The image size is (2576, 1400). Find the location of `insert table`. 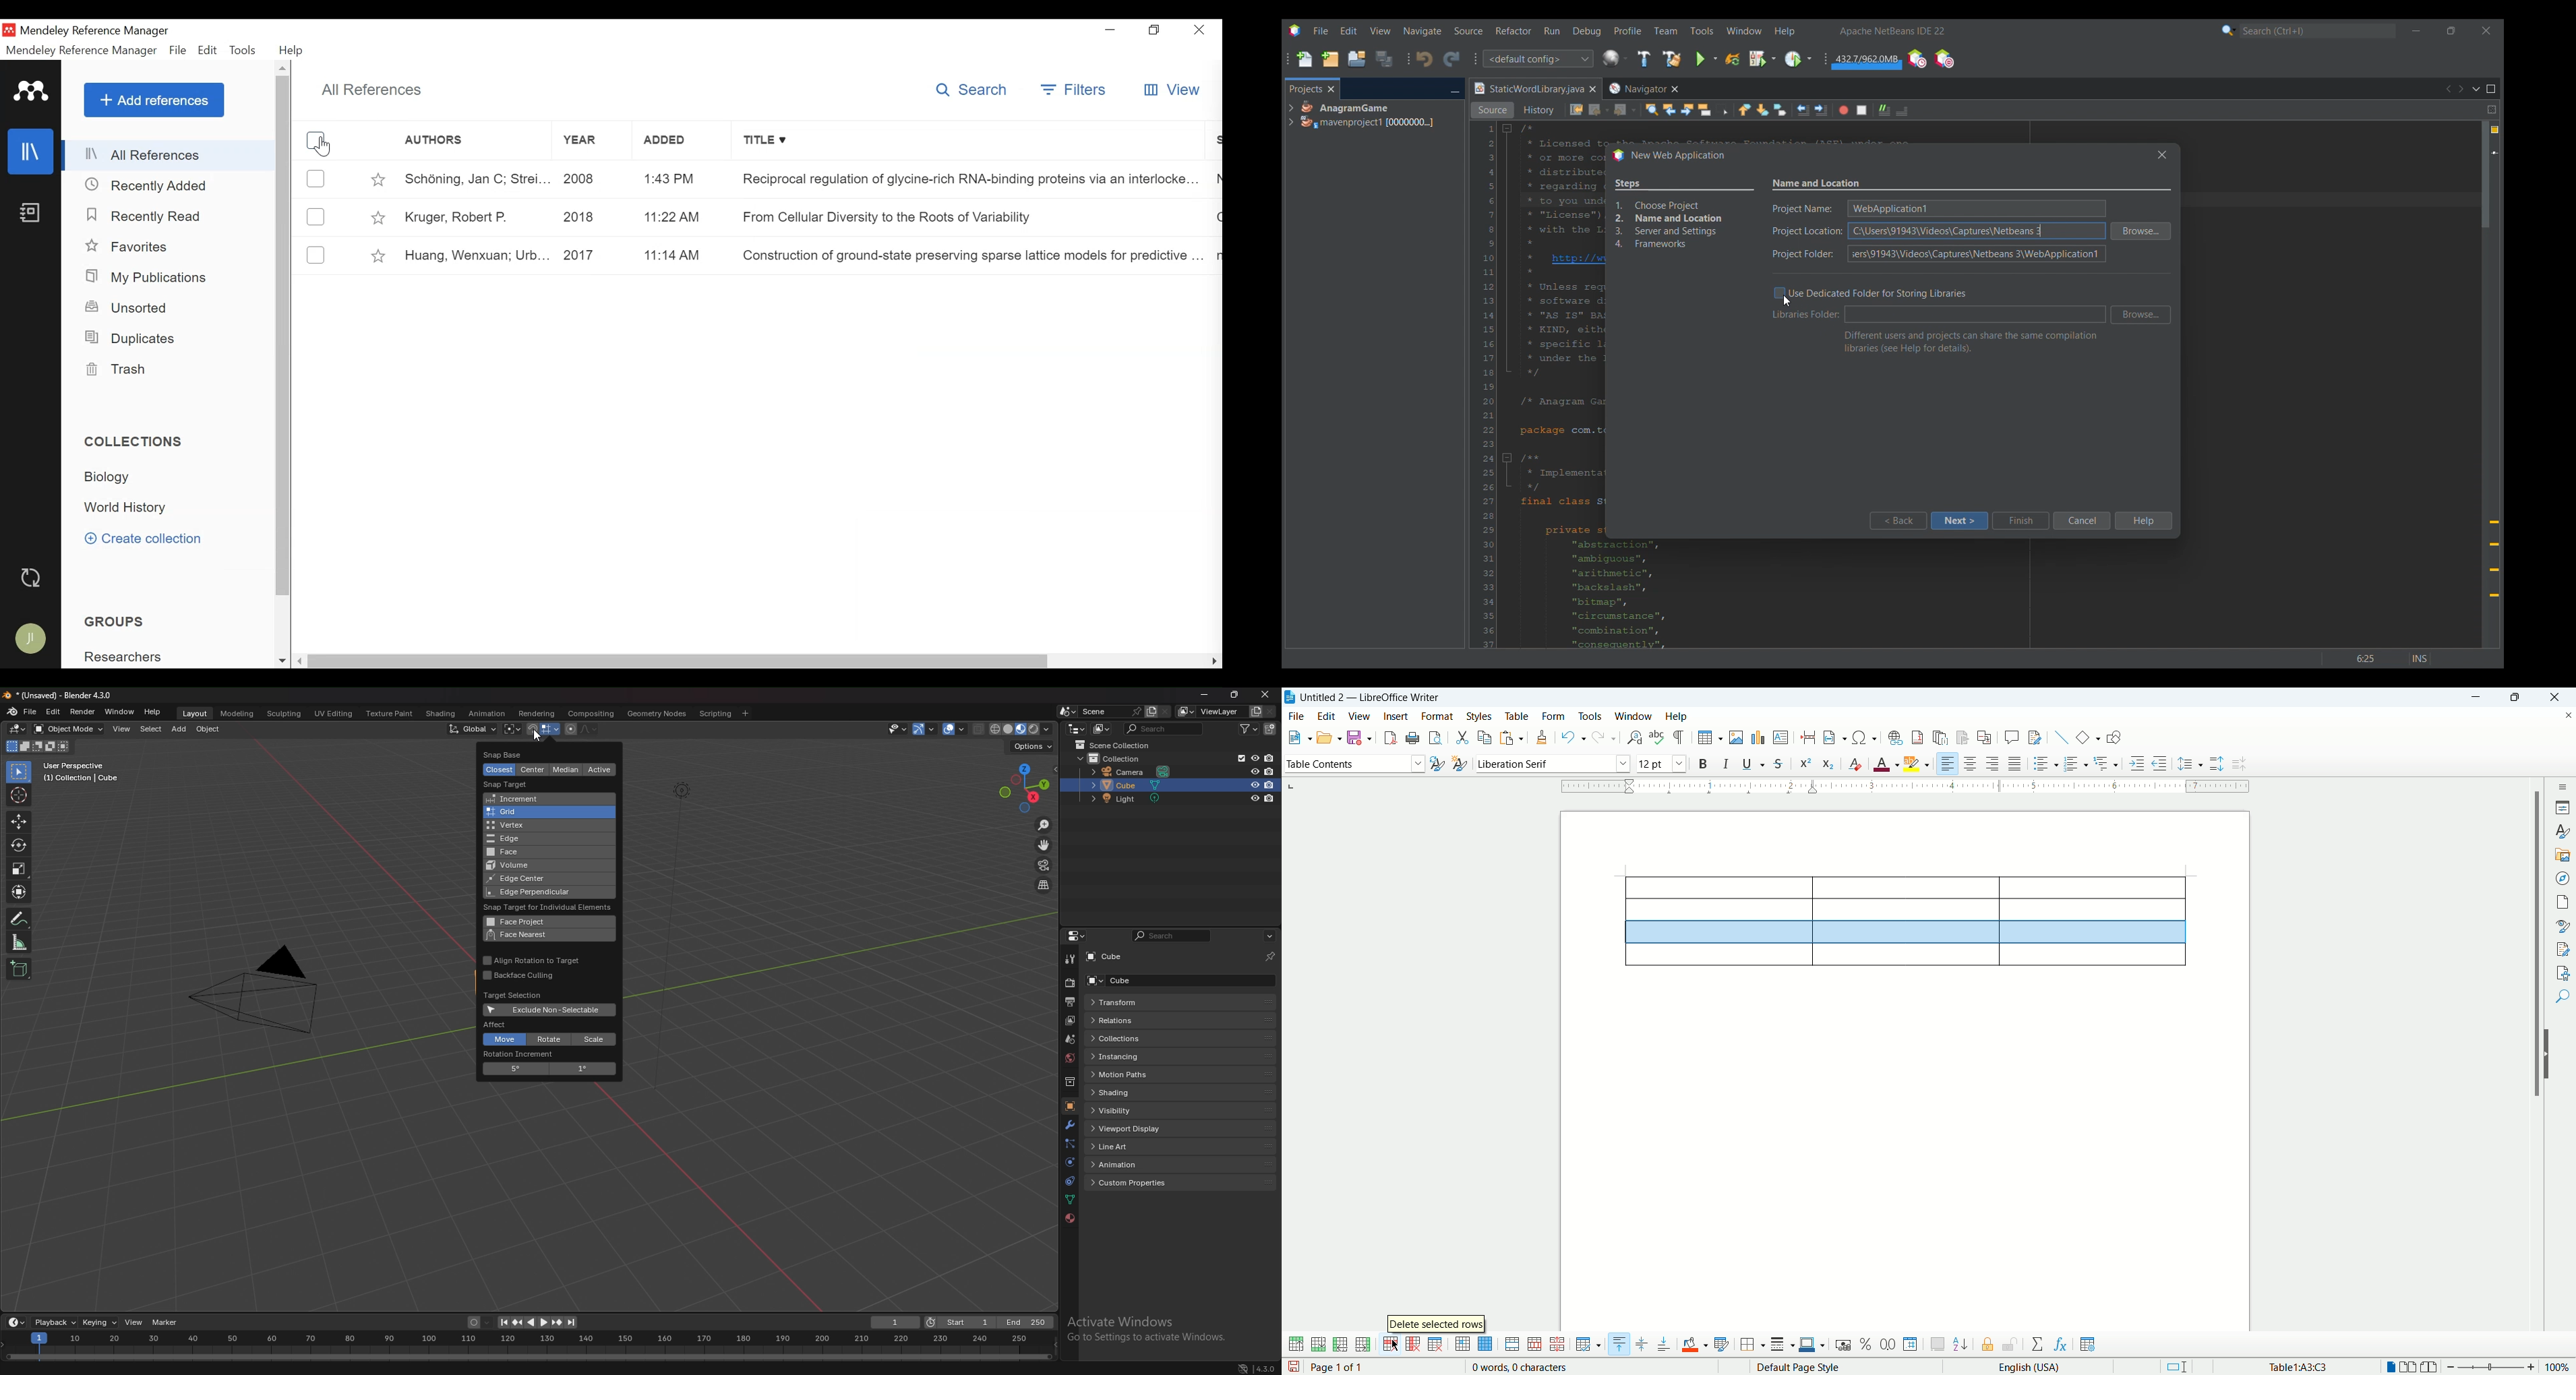

insert table is located at coordinates (1710, 738).